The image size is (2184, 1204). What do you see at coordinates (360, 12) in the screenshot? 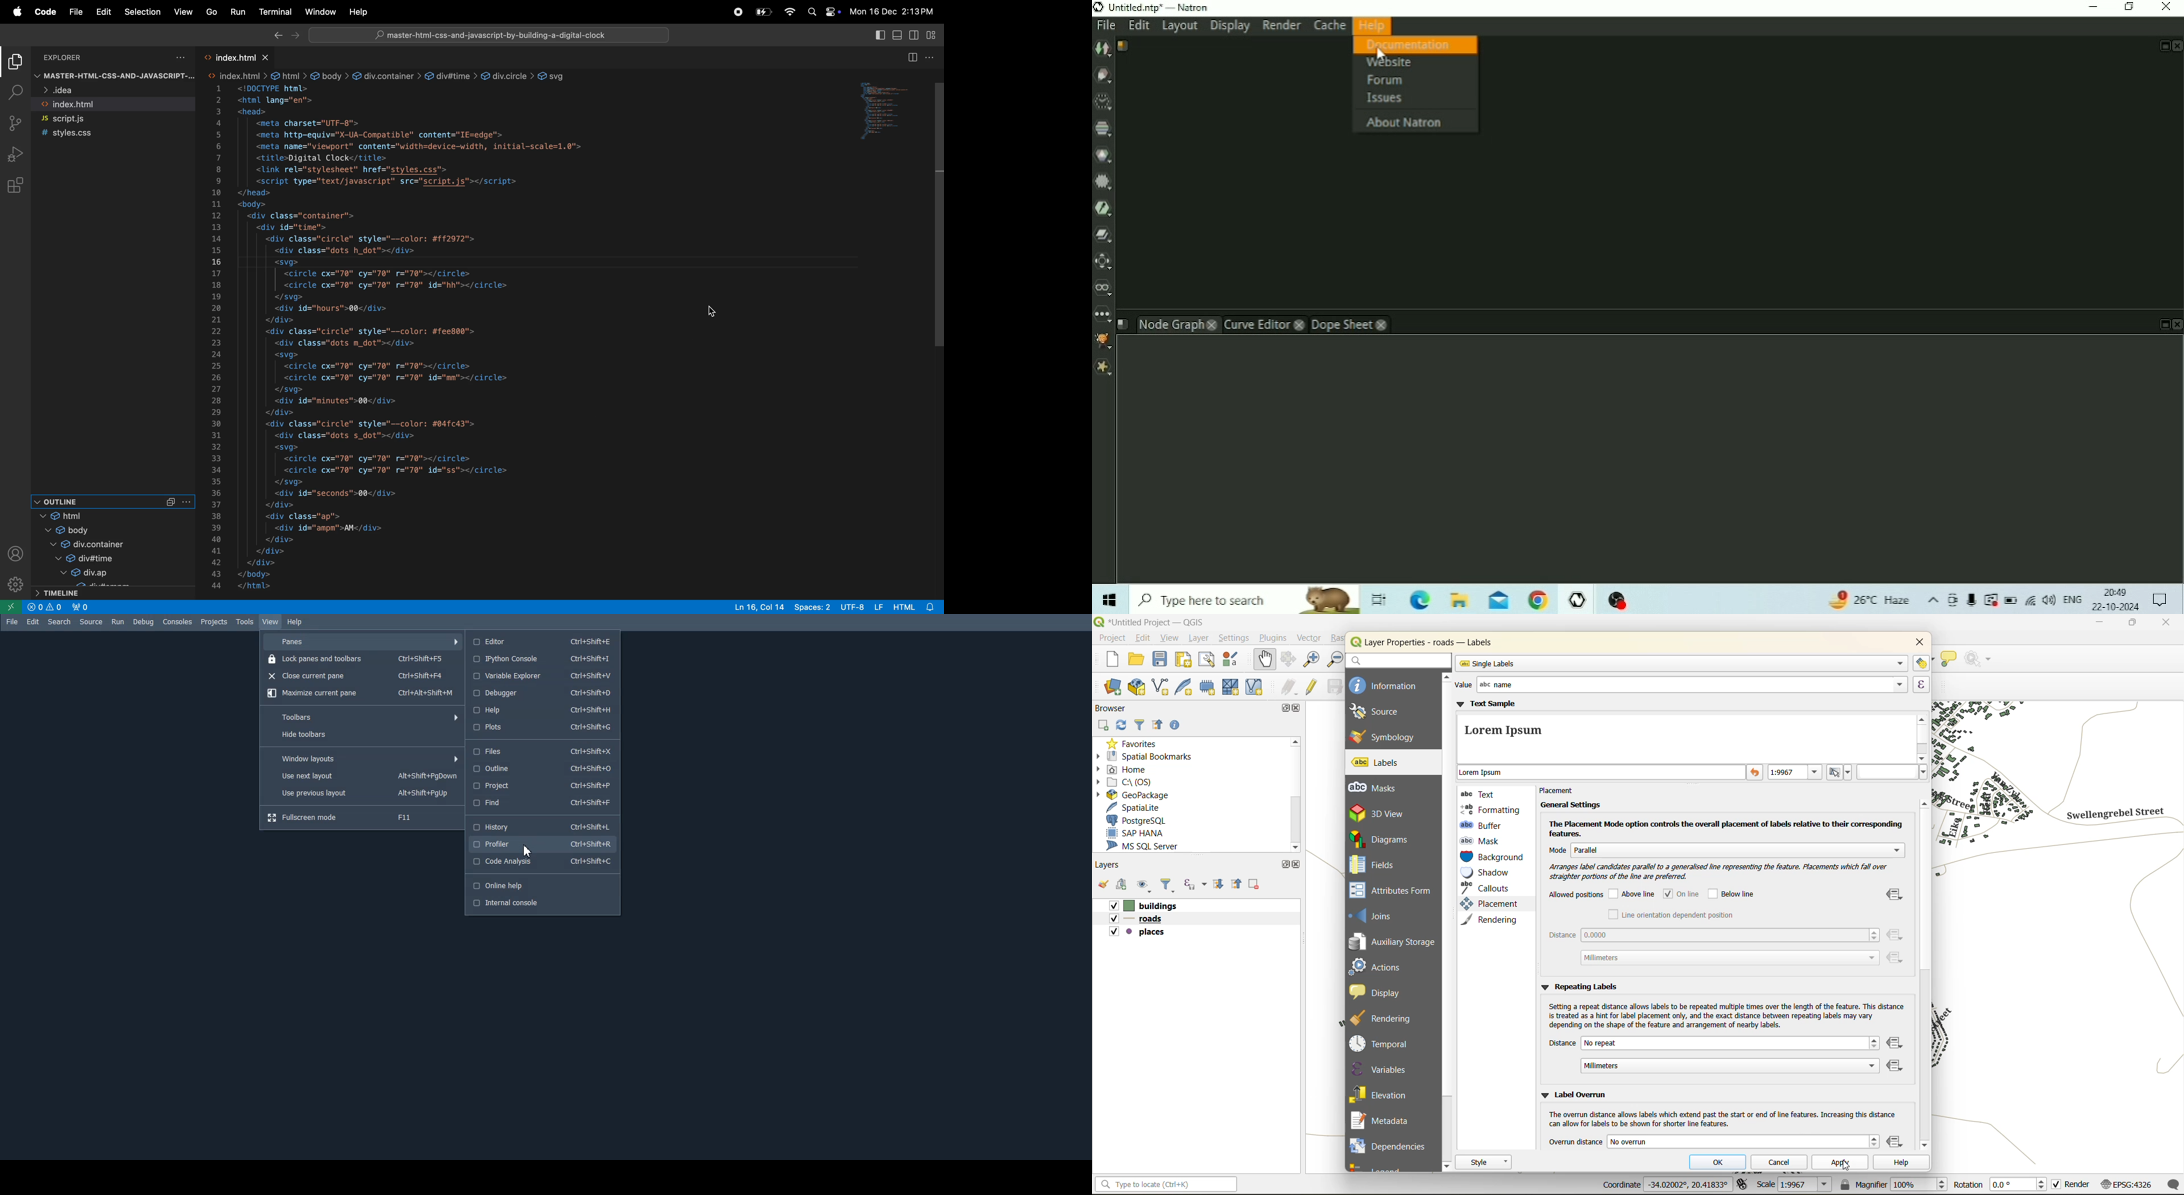
I see `help` at bounding box center [360, 12].